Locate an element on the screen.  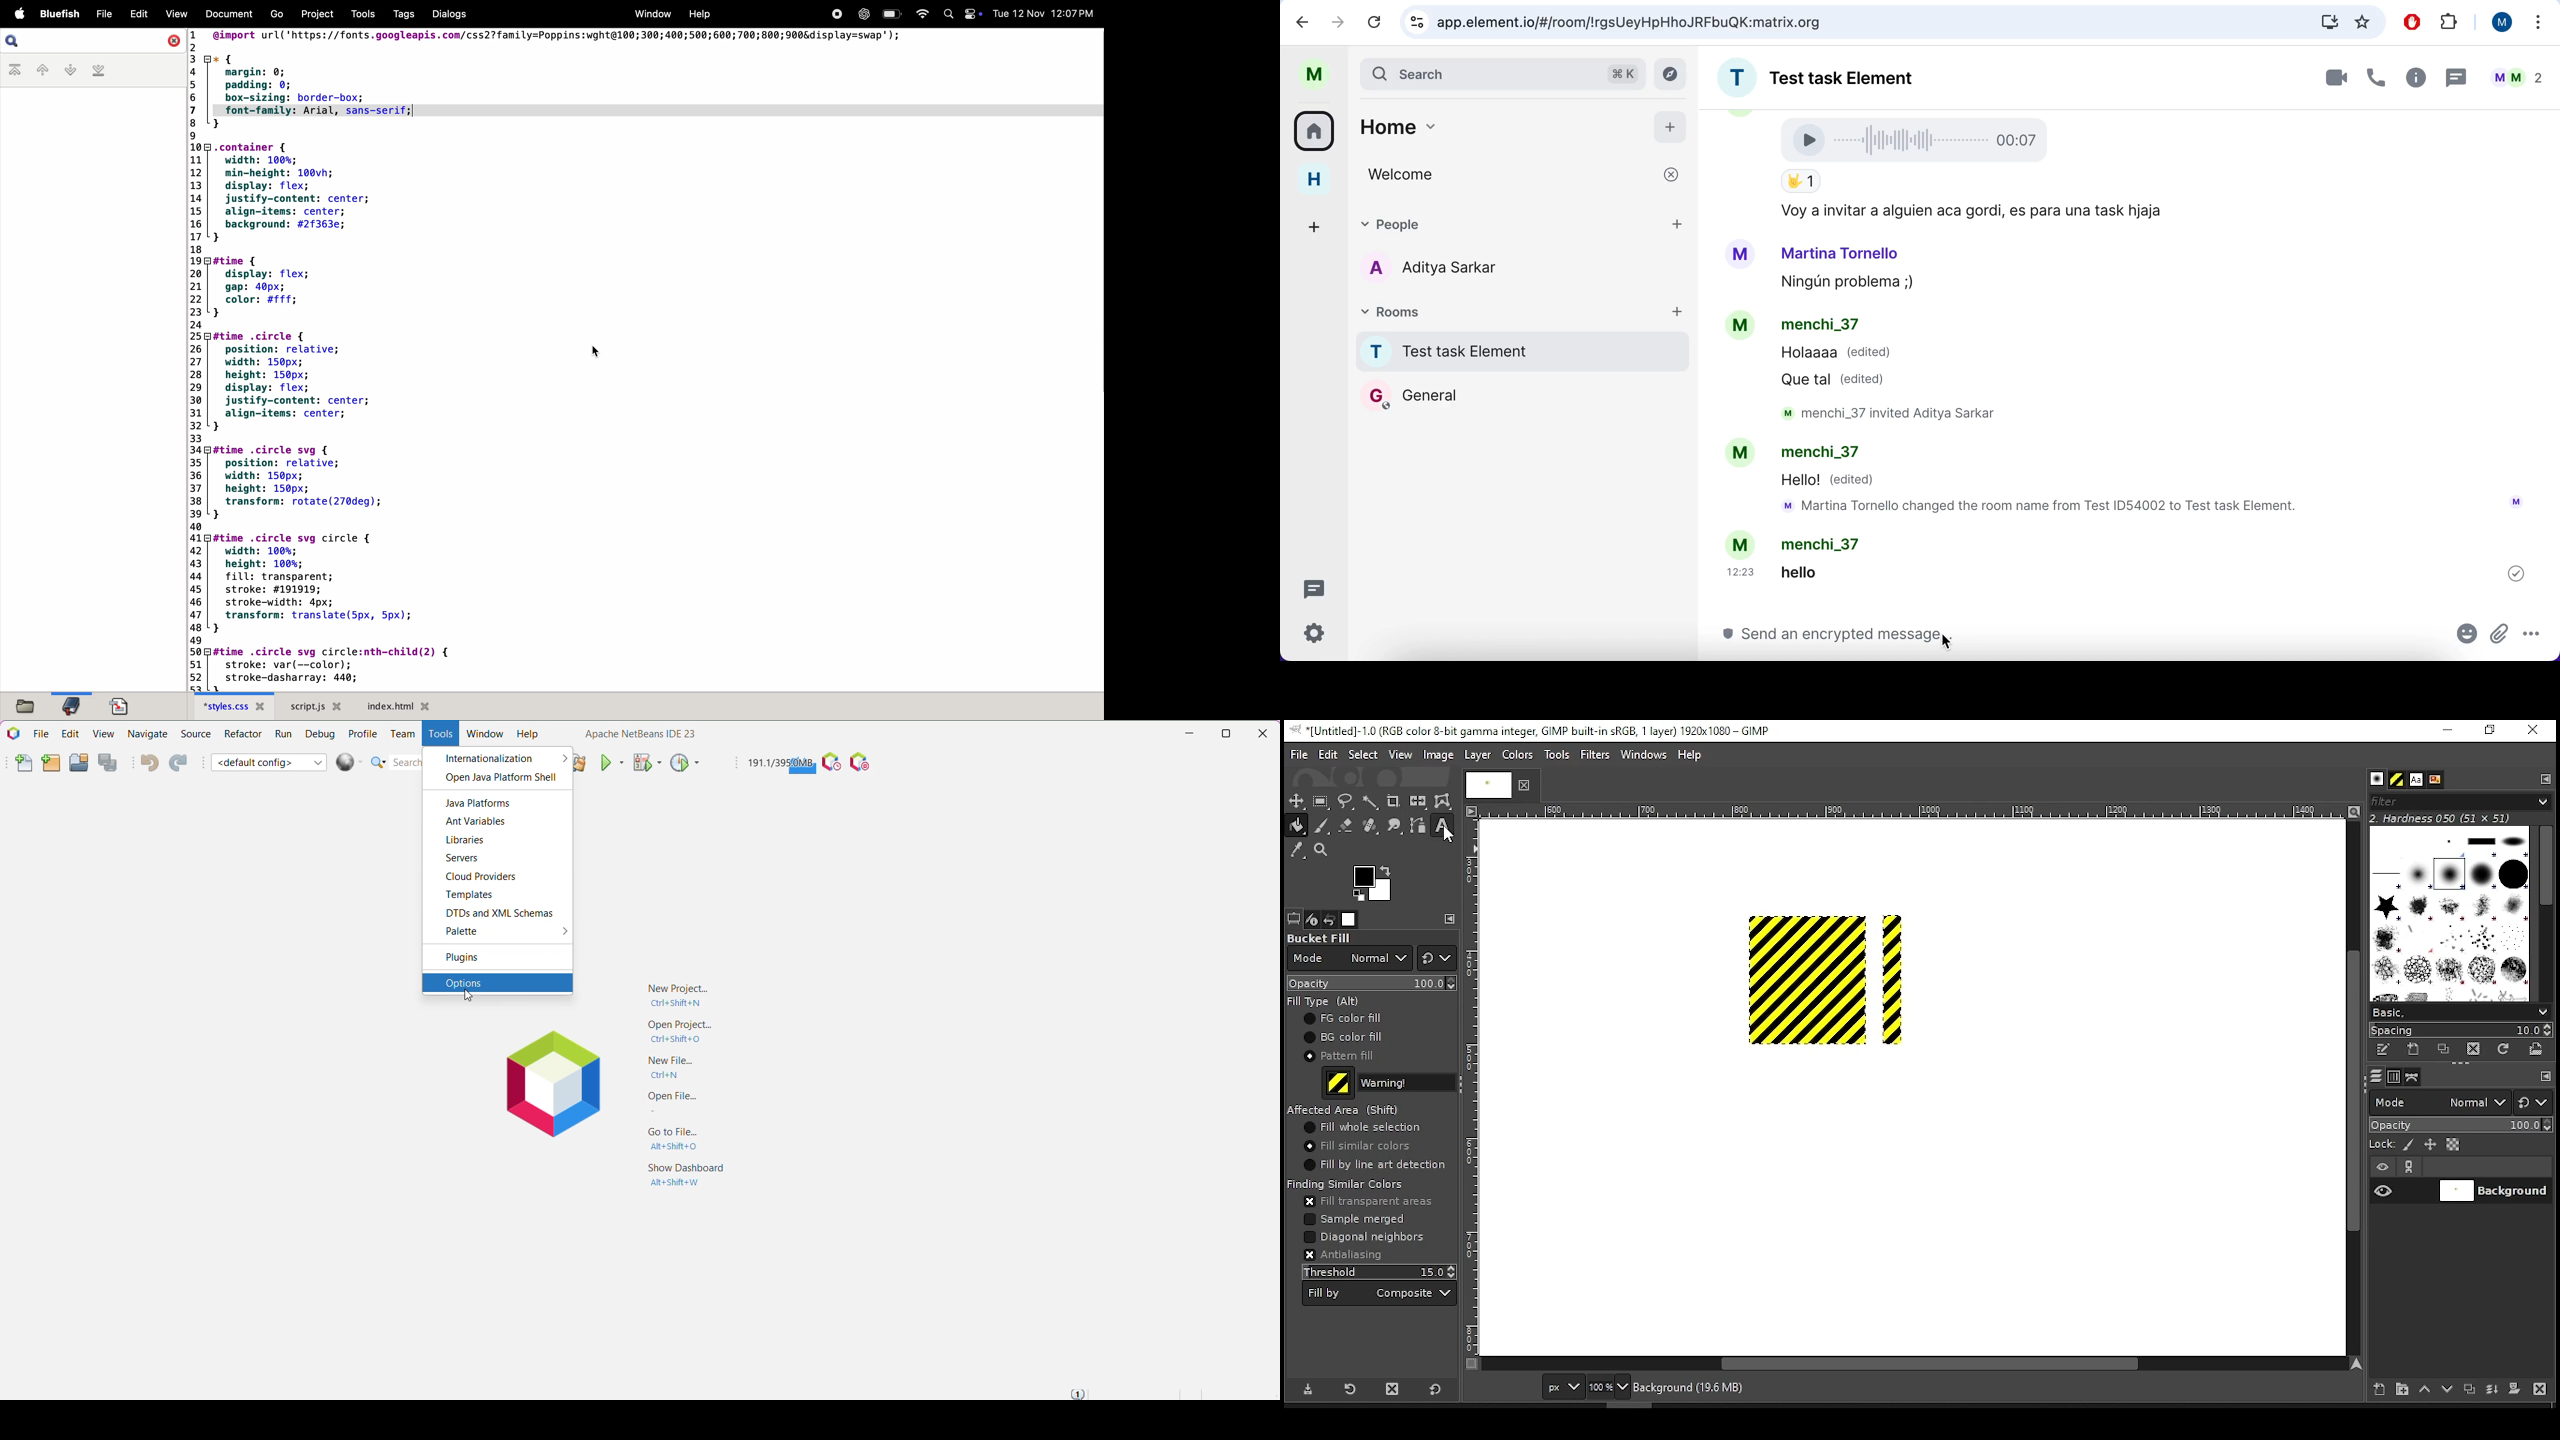
Apache Netbeans IDE 23 is located at coordinates (636, 734).